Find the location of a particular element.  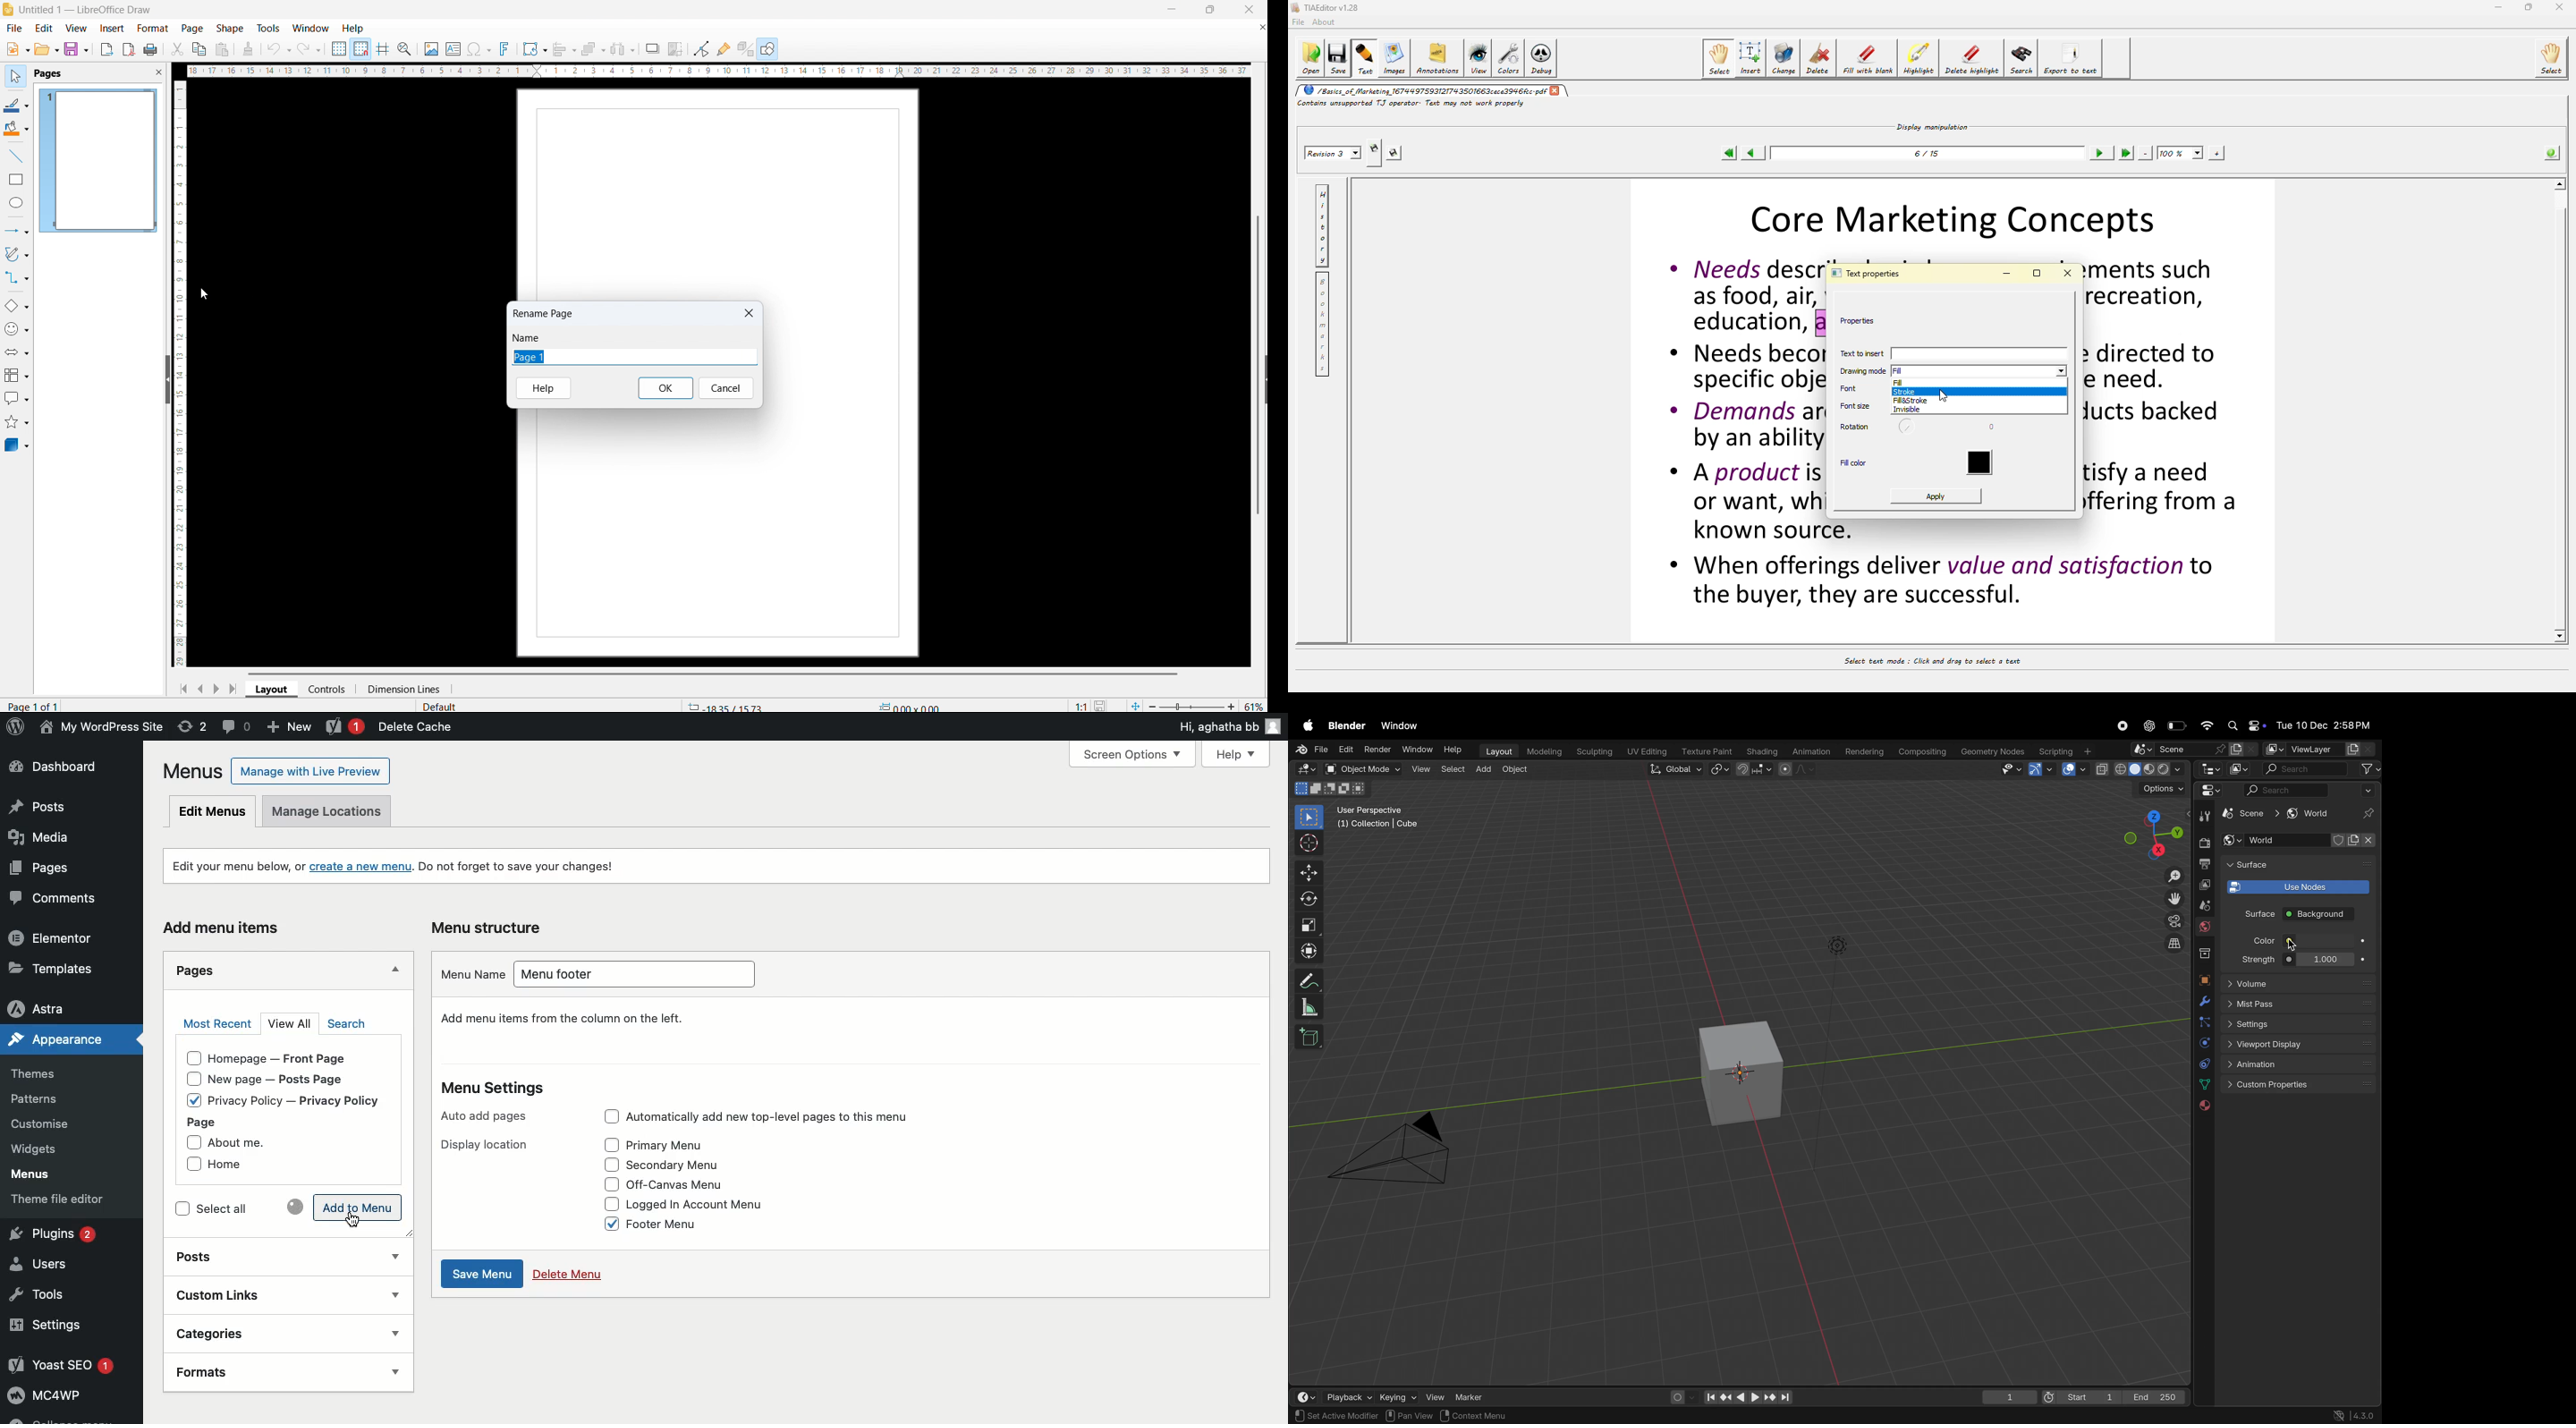

WordPress Logo is located at coordinates (16, 726).